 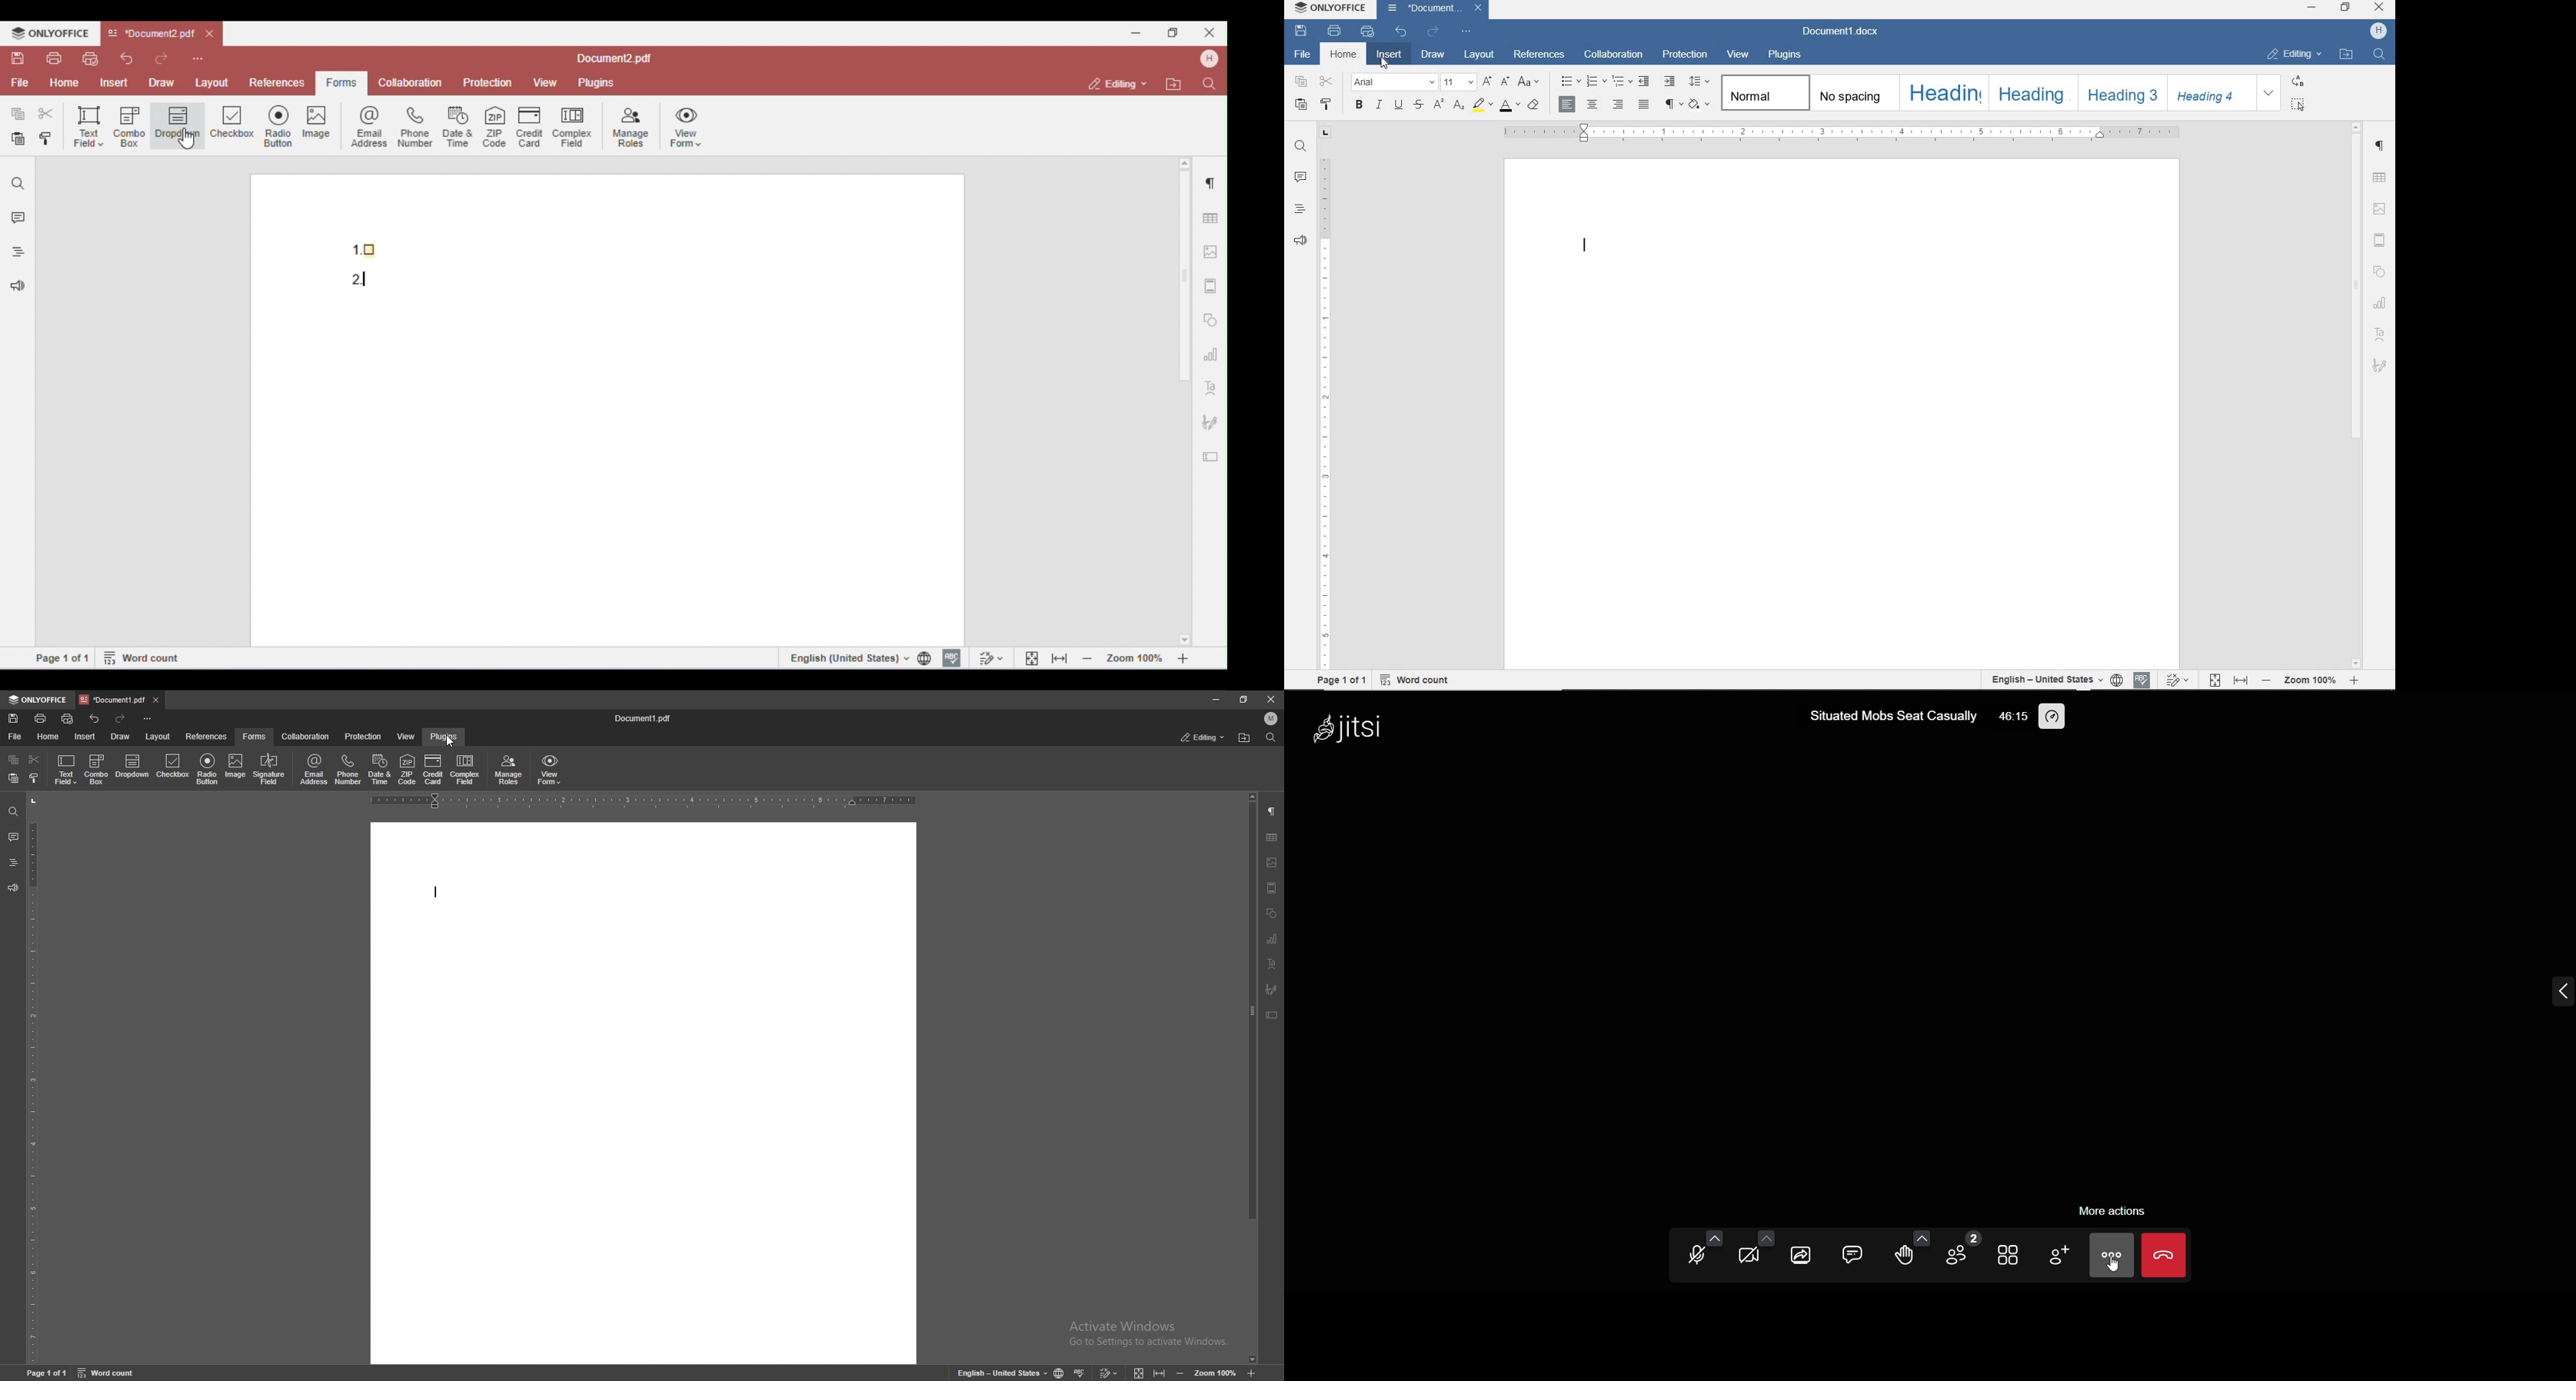 I want to click on superscript, so click(x=1438, y=104).